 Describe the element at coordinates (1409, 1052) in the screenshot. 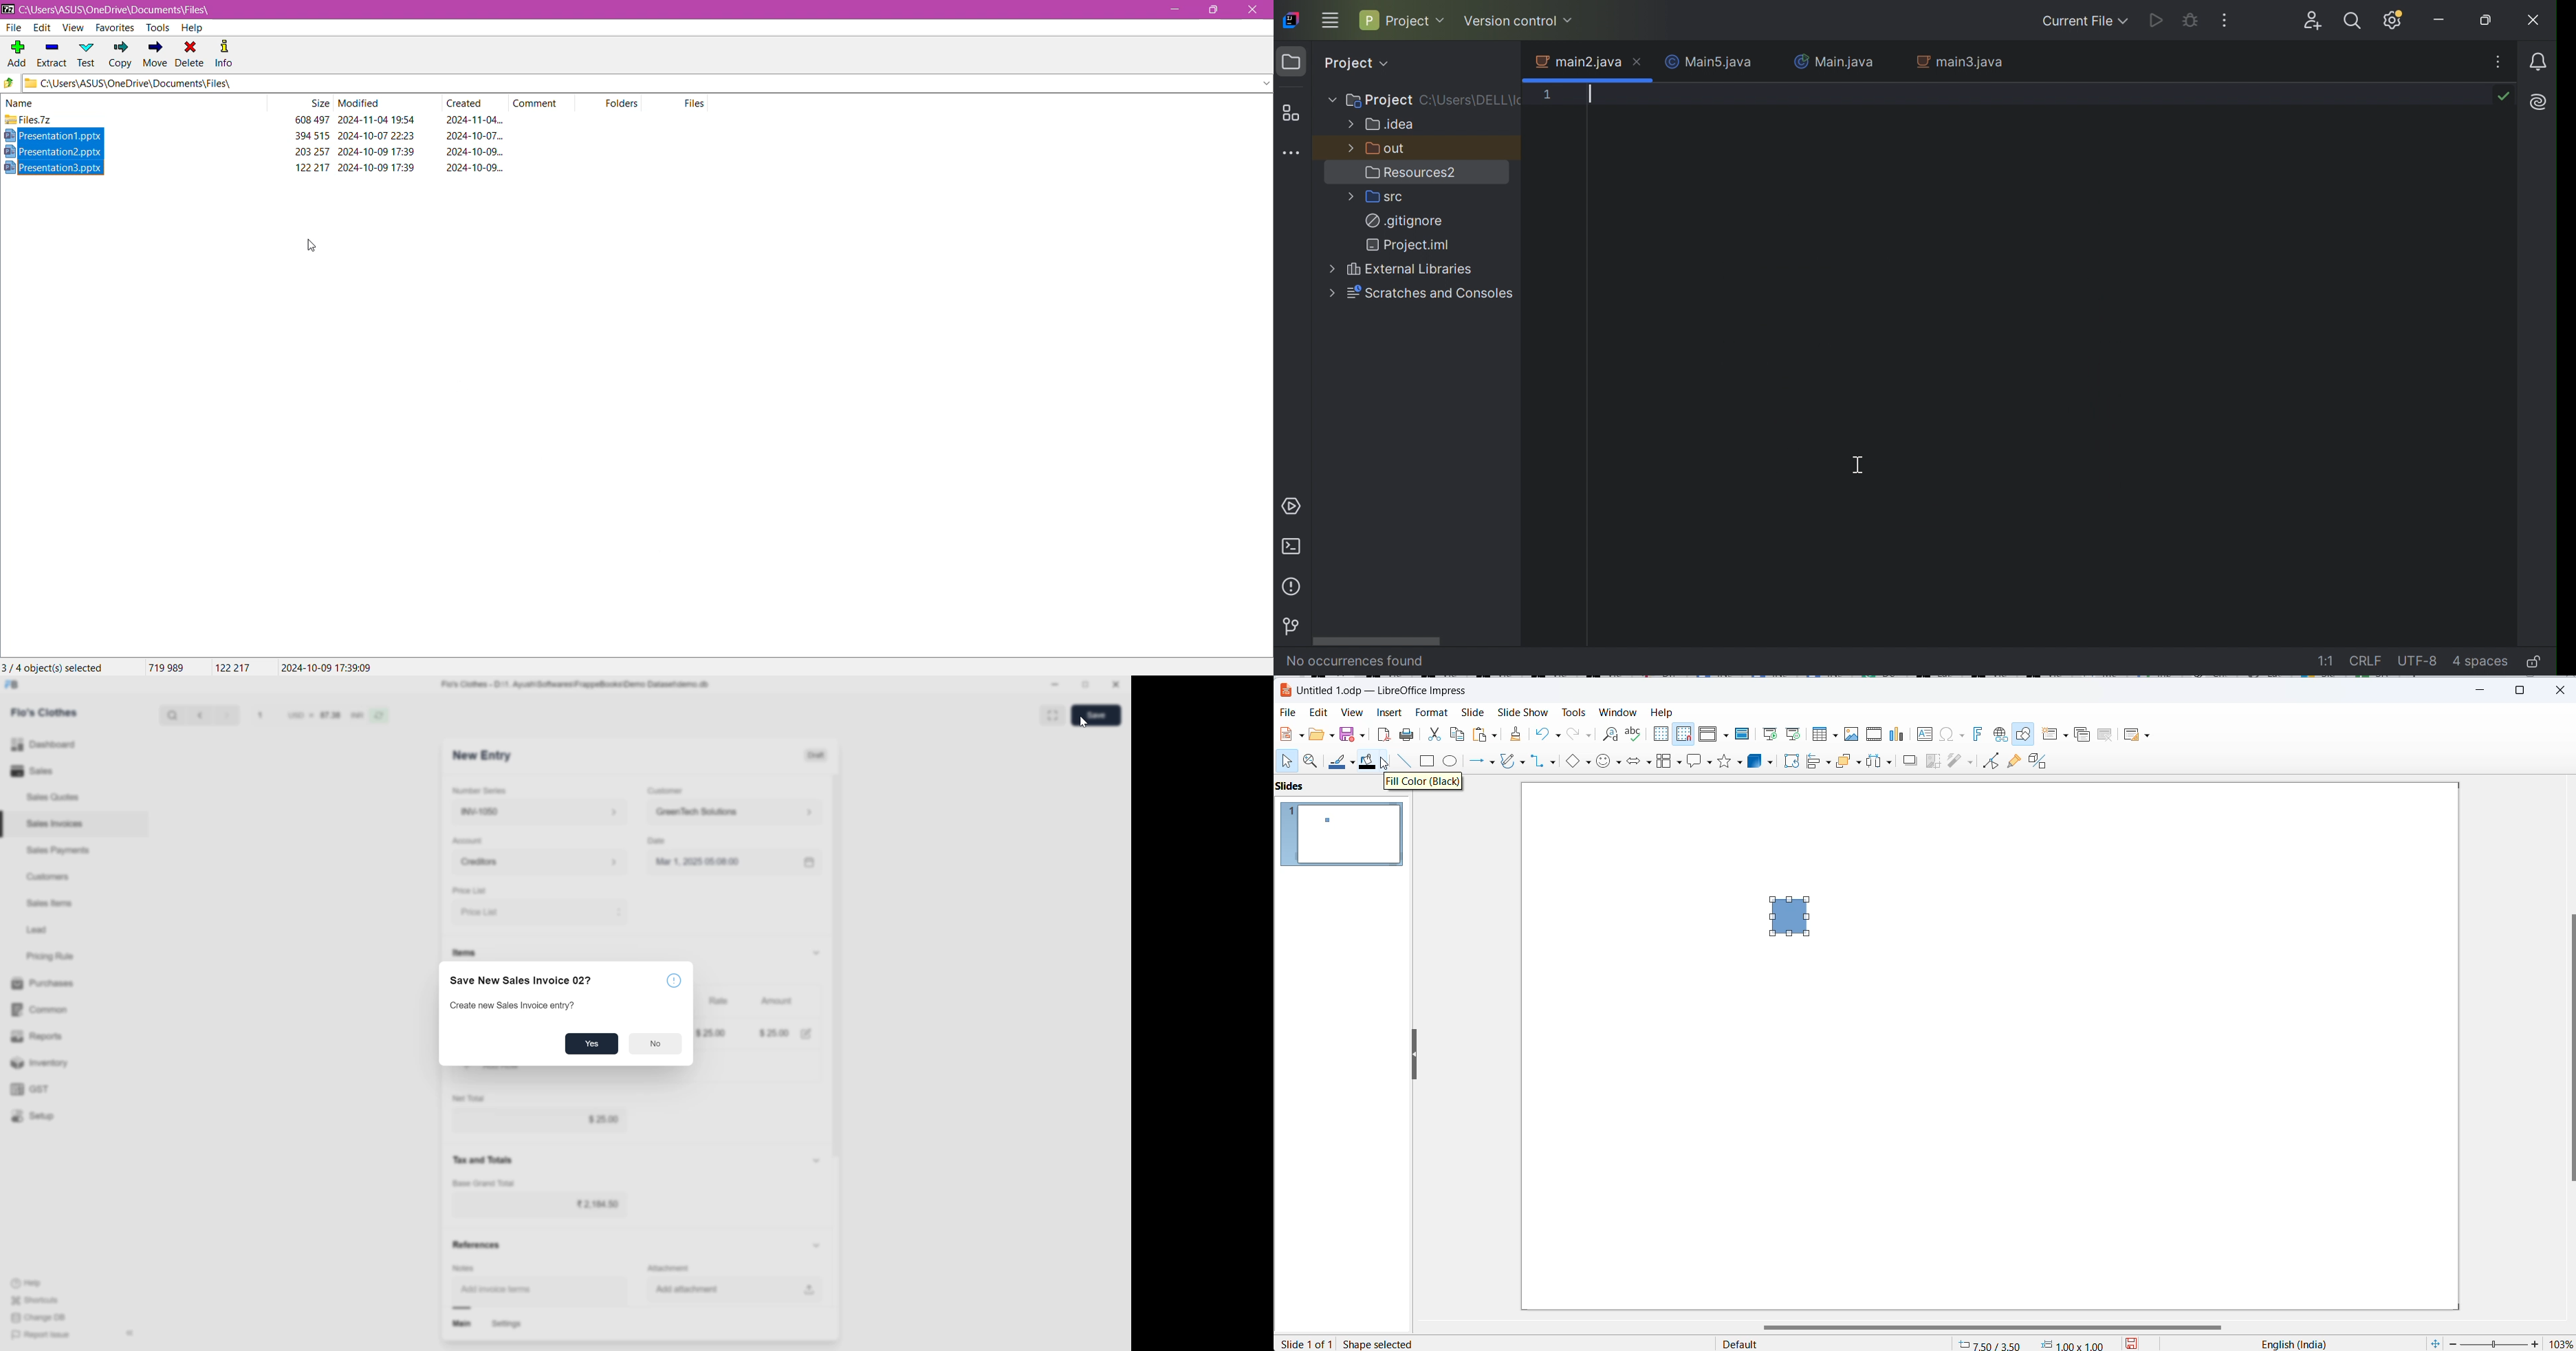

I see `resize` at that location.